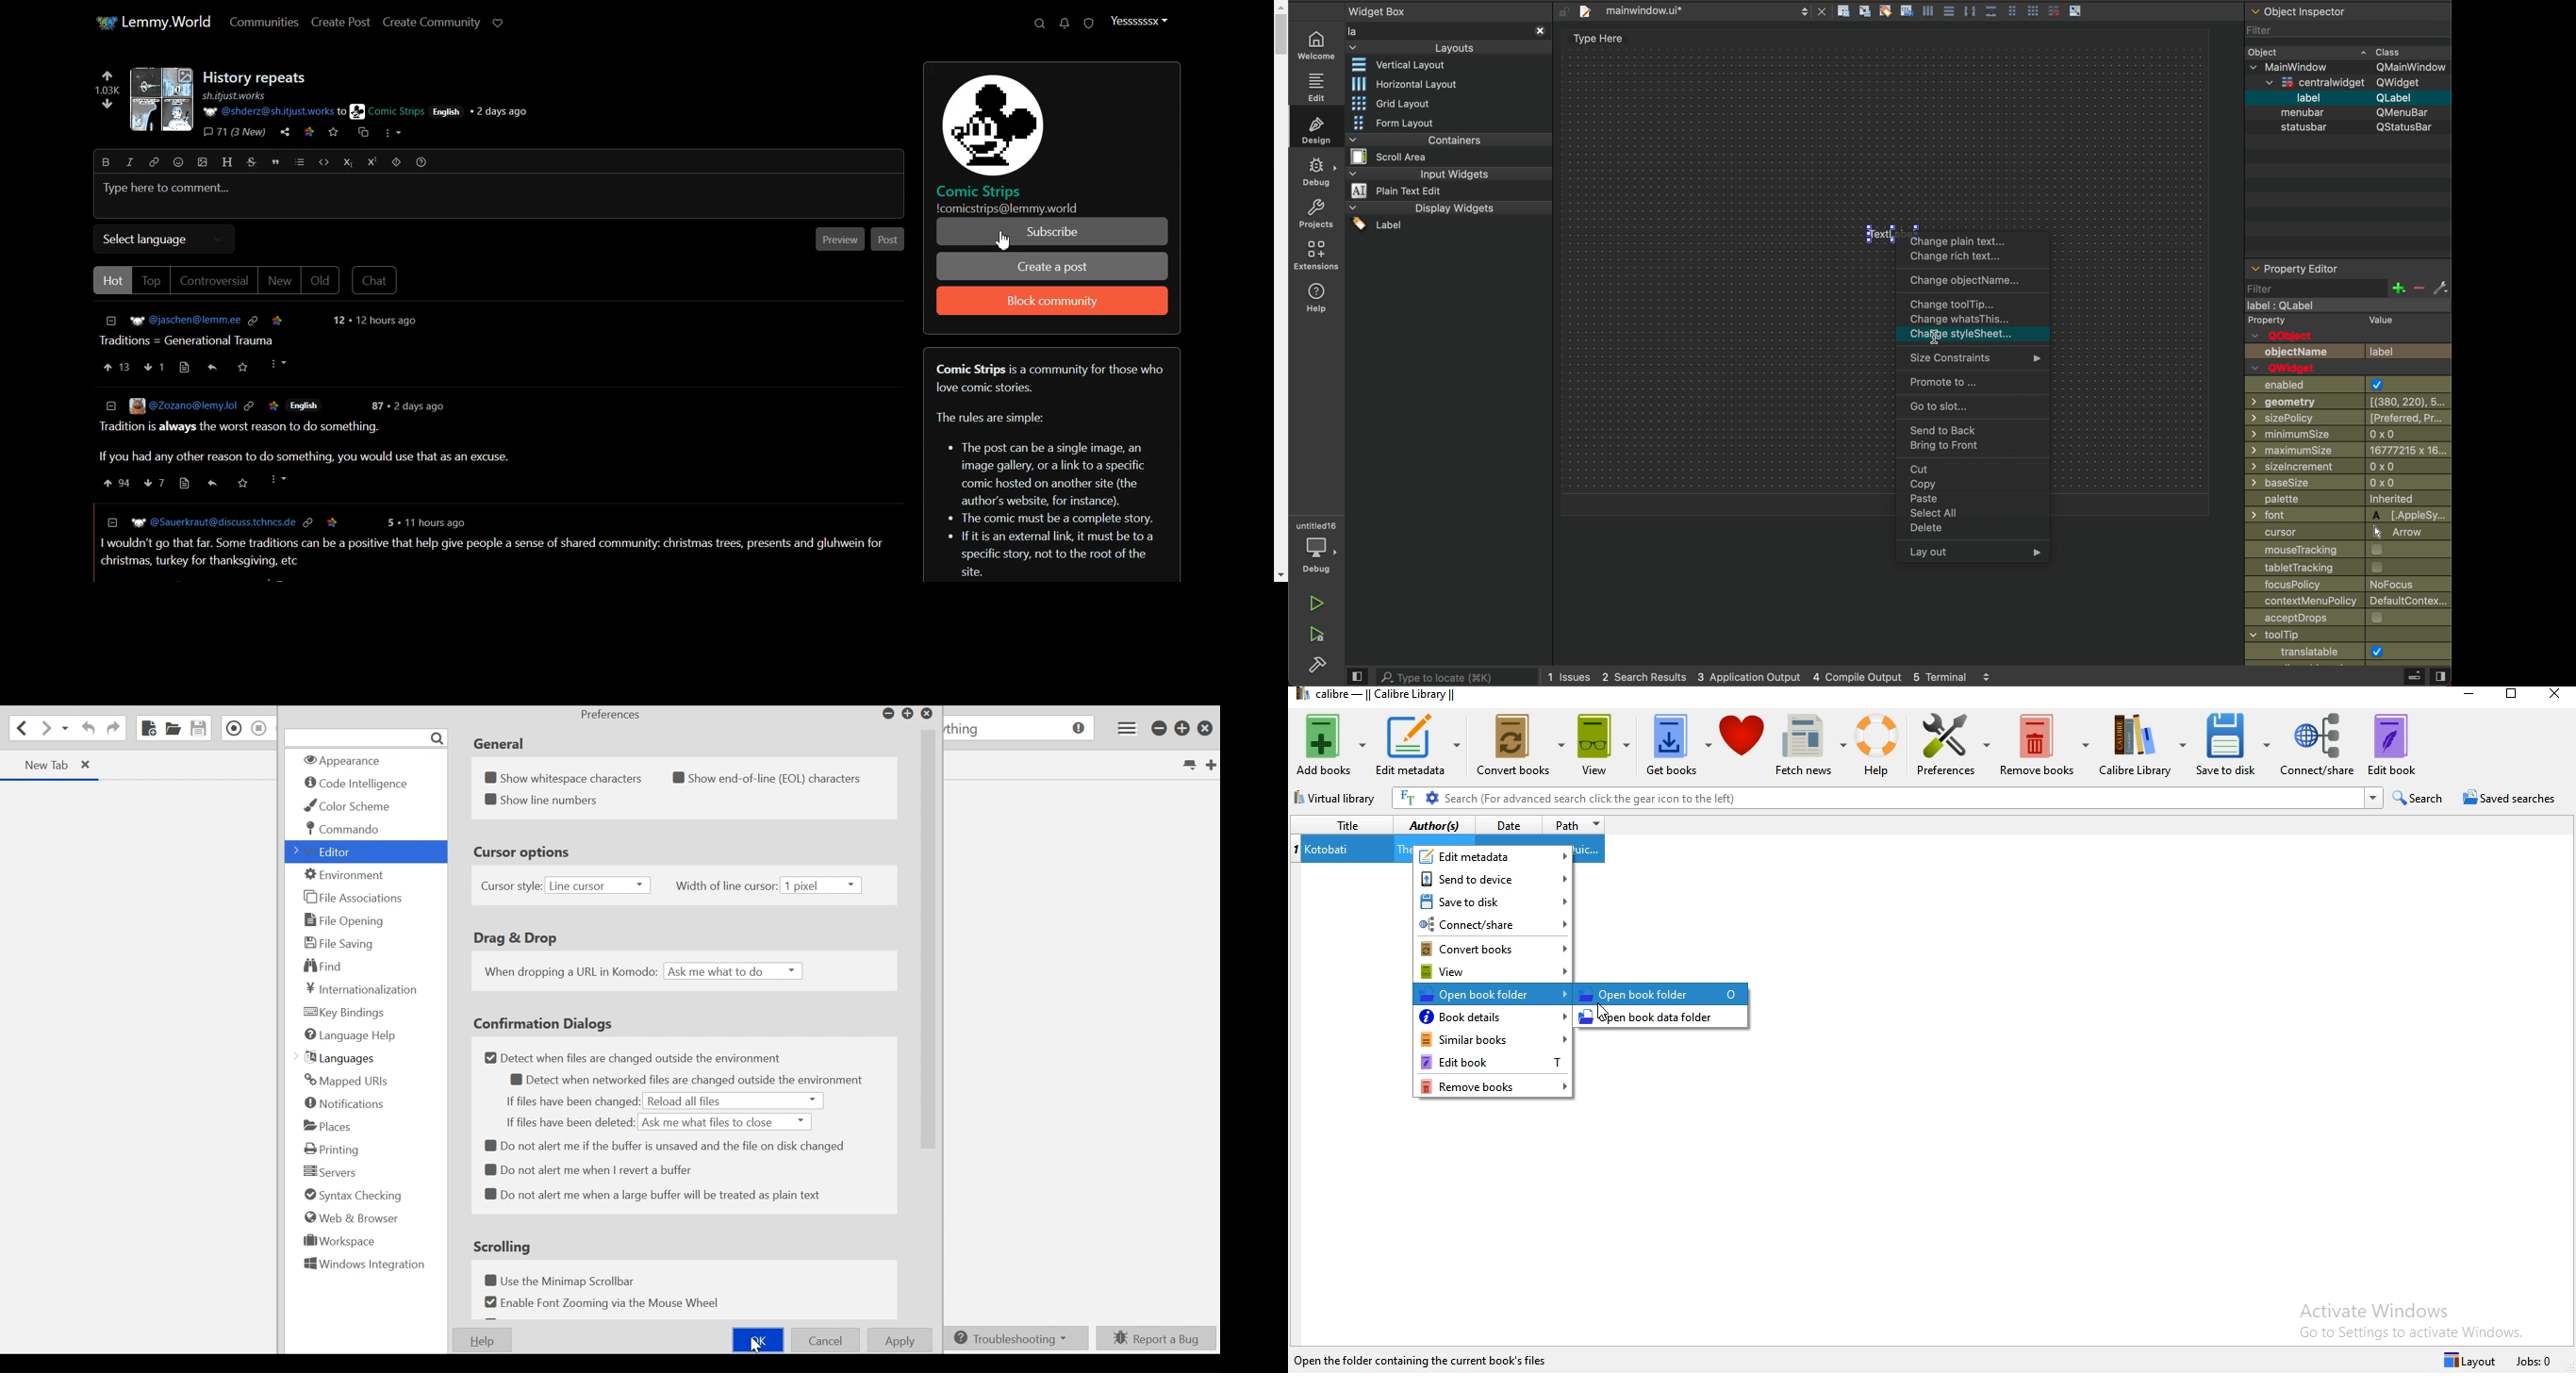 The height and width of the screenshot is (1400, 2576). Describe the element at coordinates (178, 162) in the screenshot. I see `Insert Emoji` at that location.